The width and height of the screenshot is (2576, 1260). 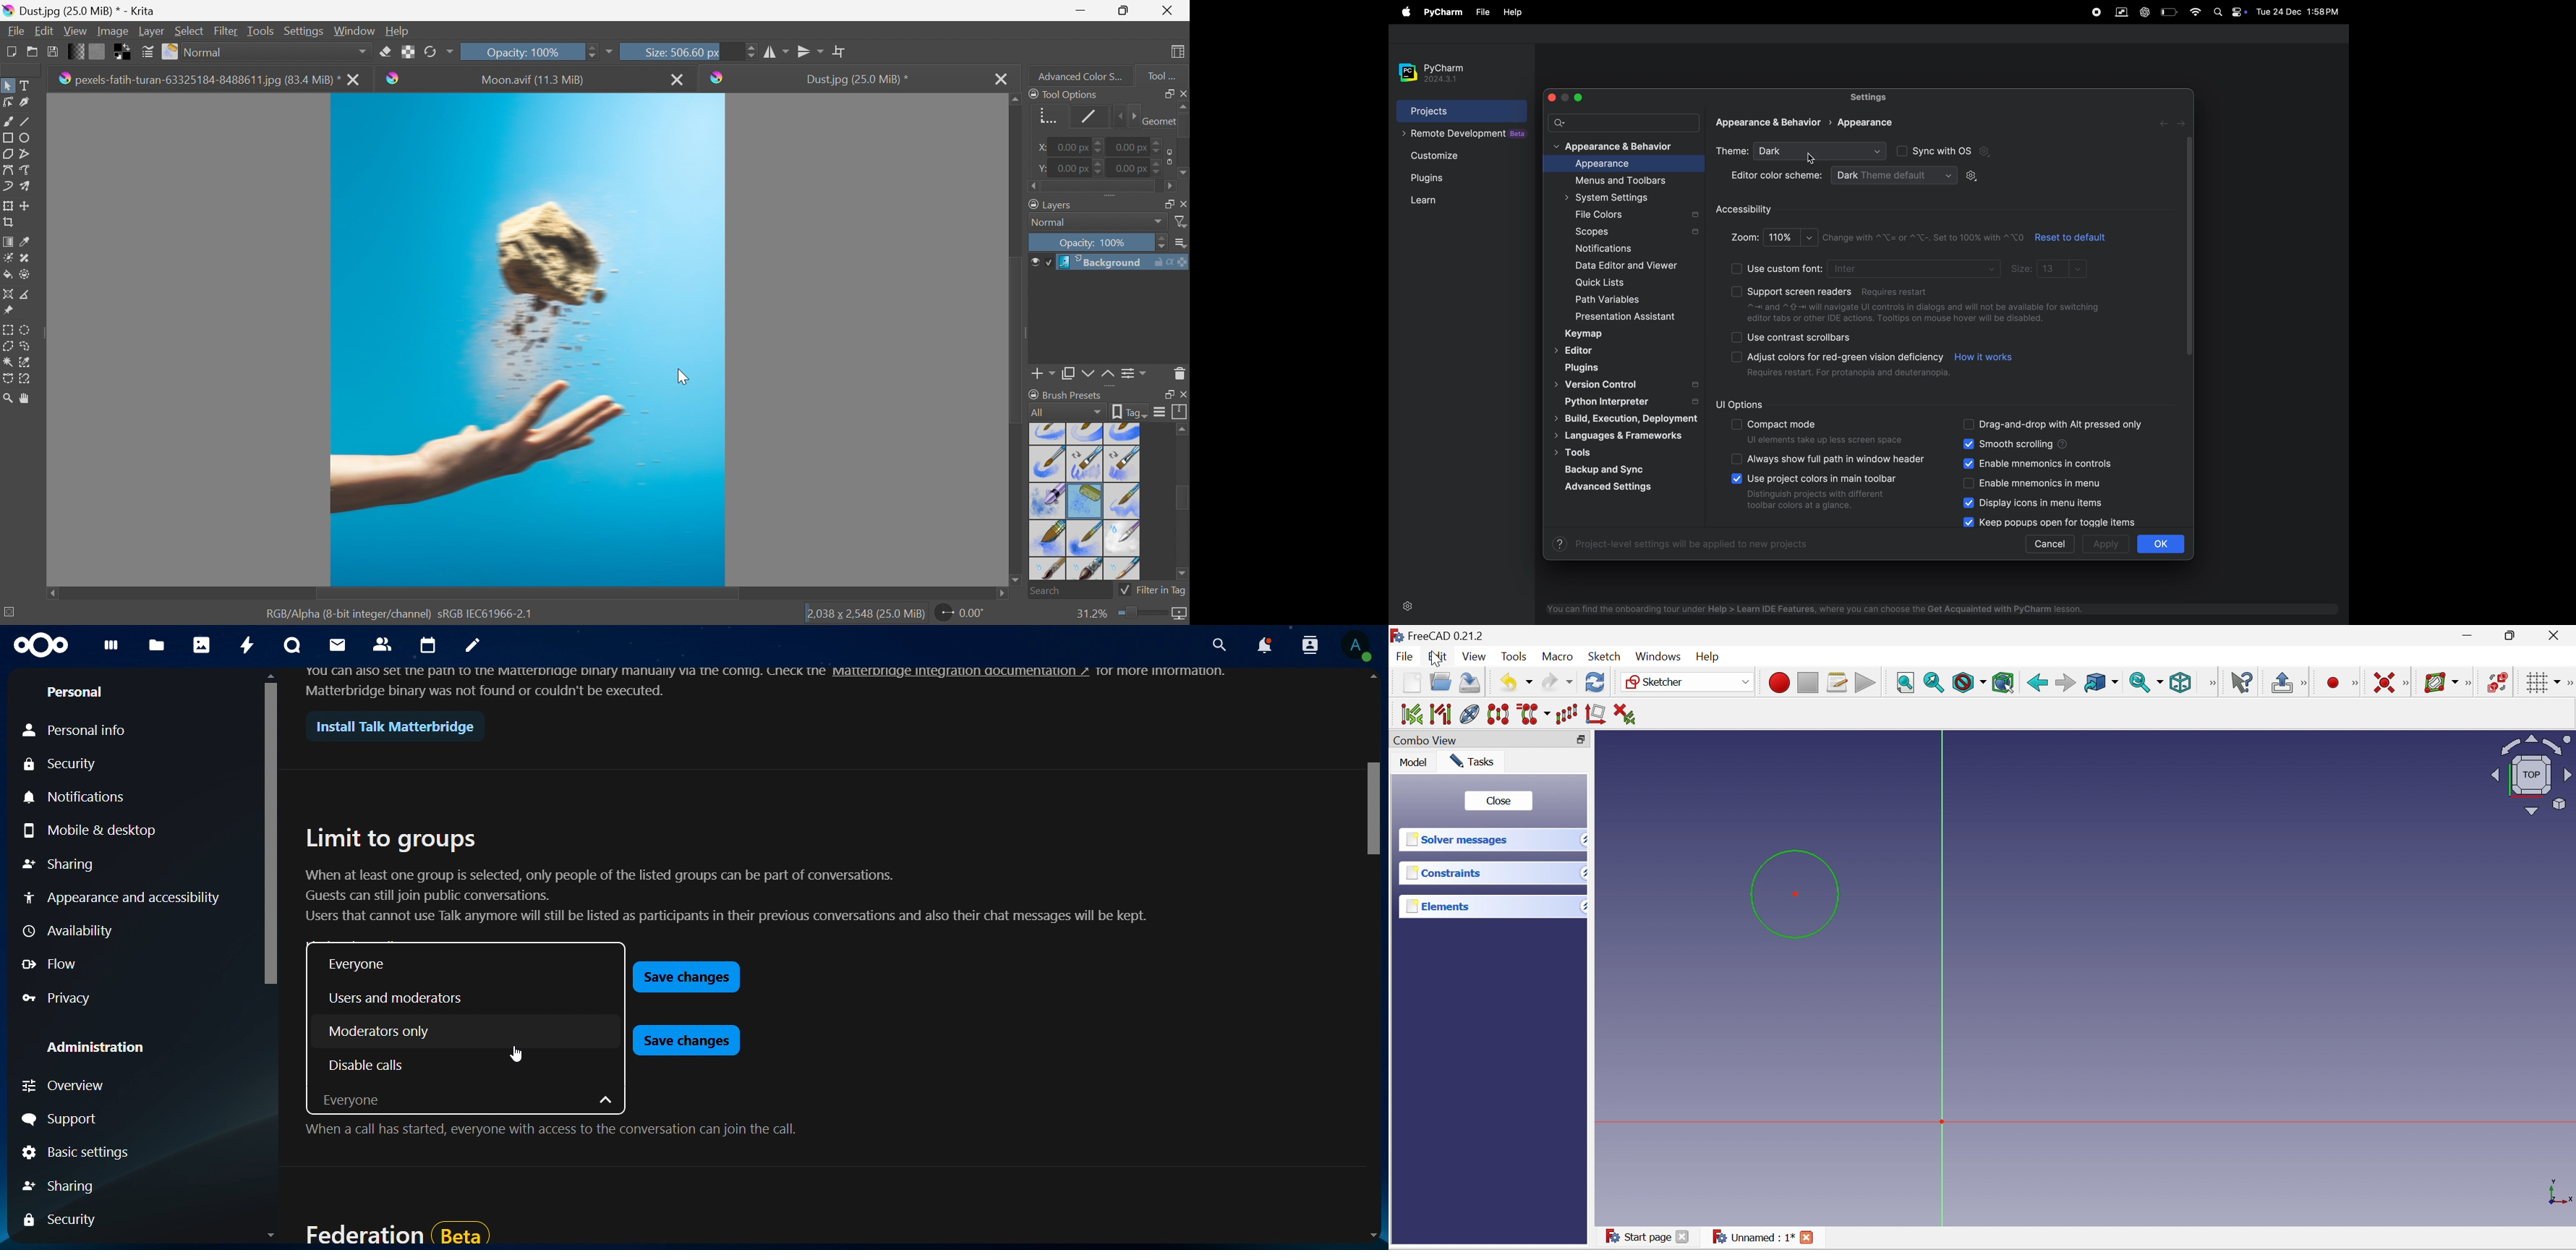 I want to click on Show/hide B-spline information layer, so click(x=2441, y=682).